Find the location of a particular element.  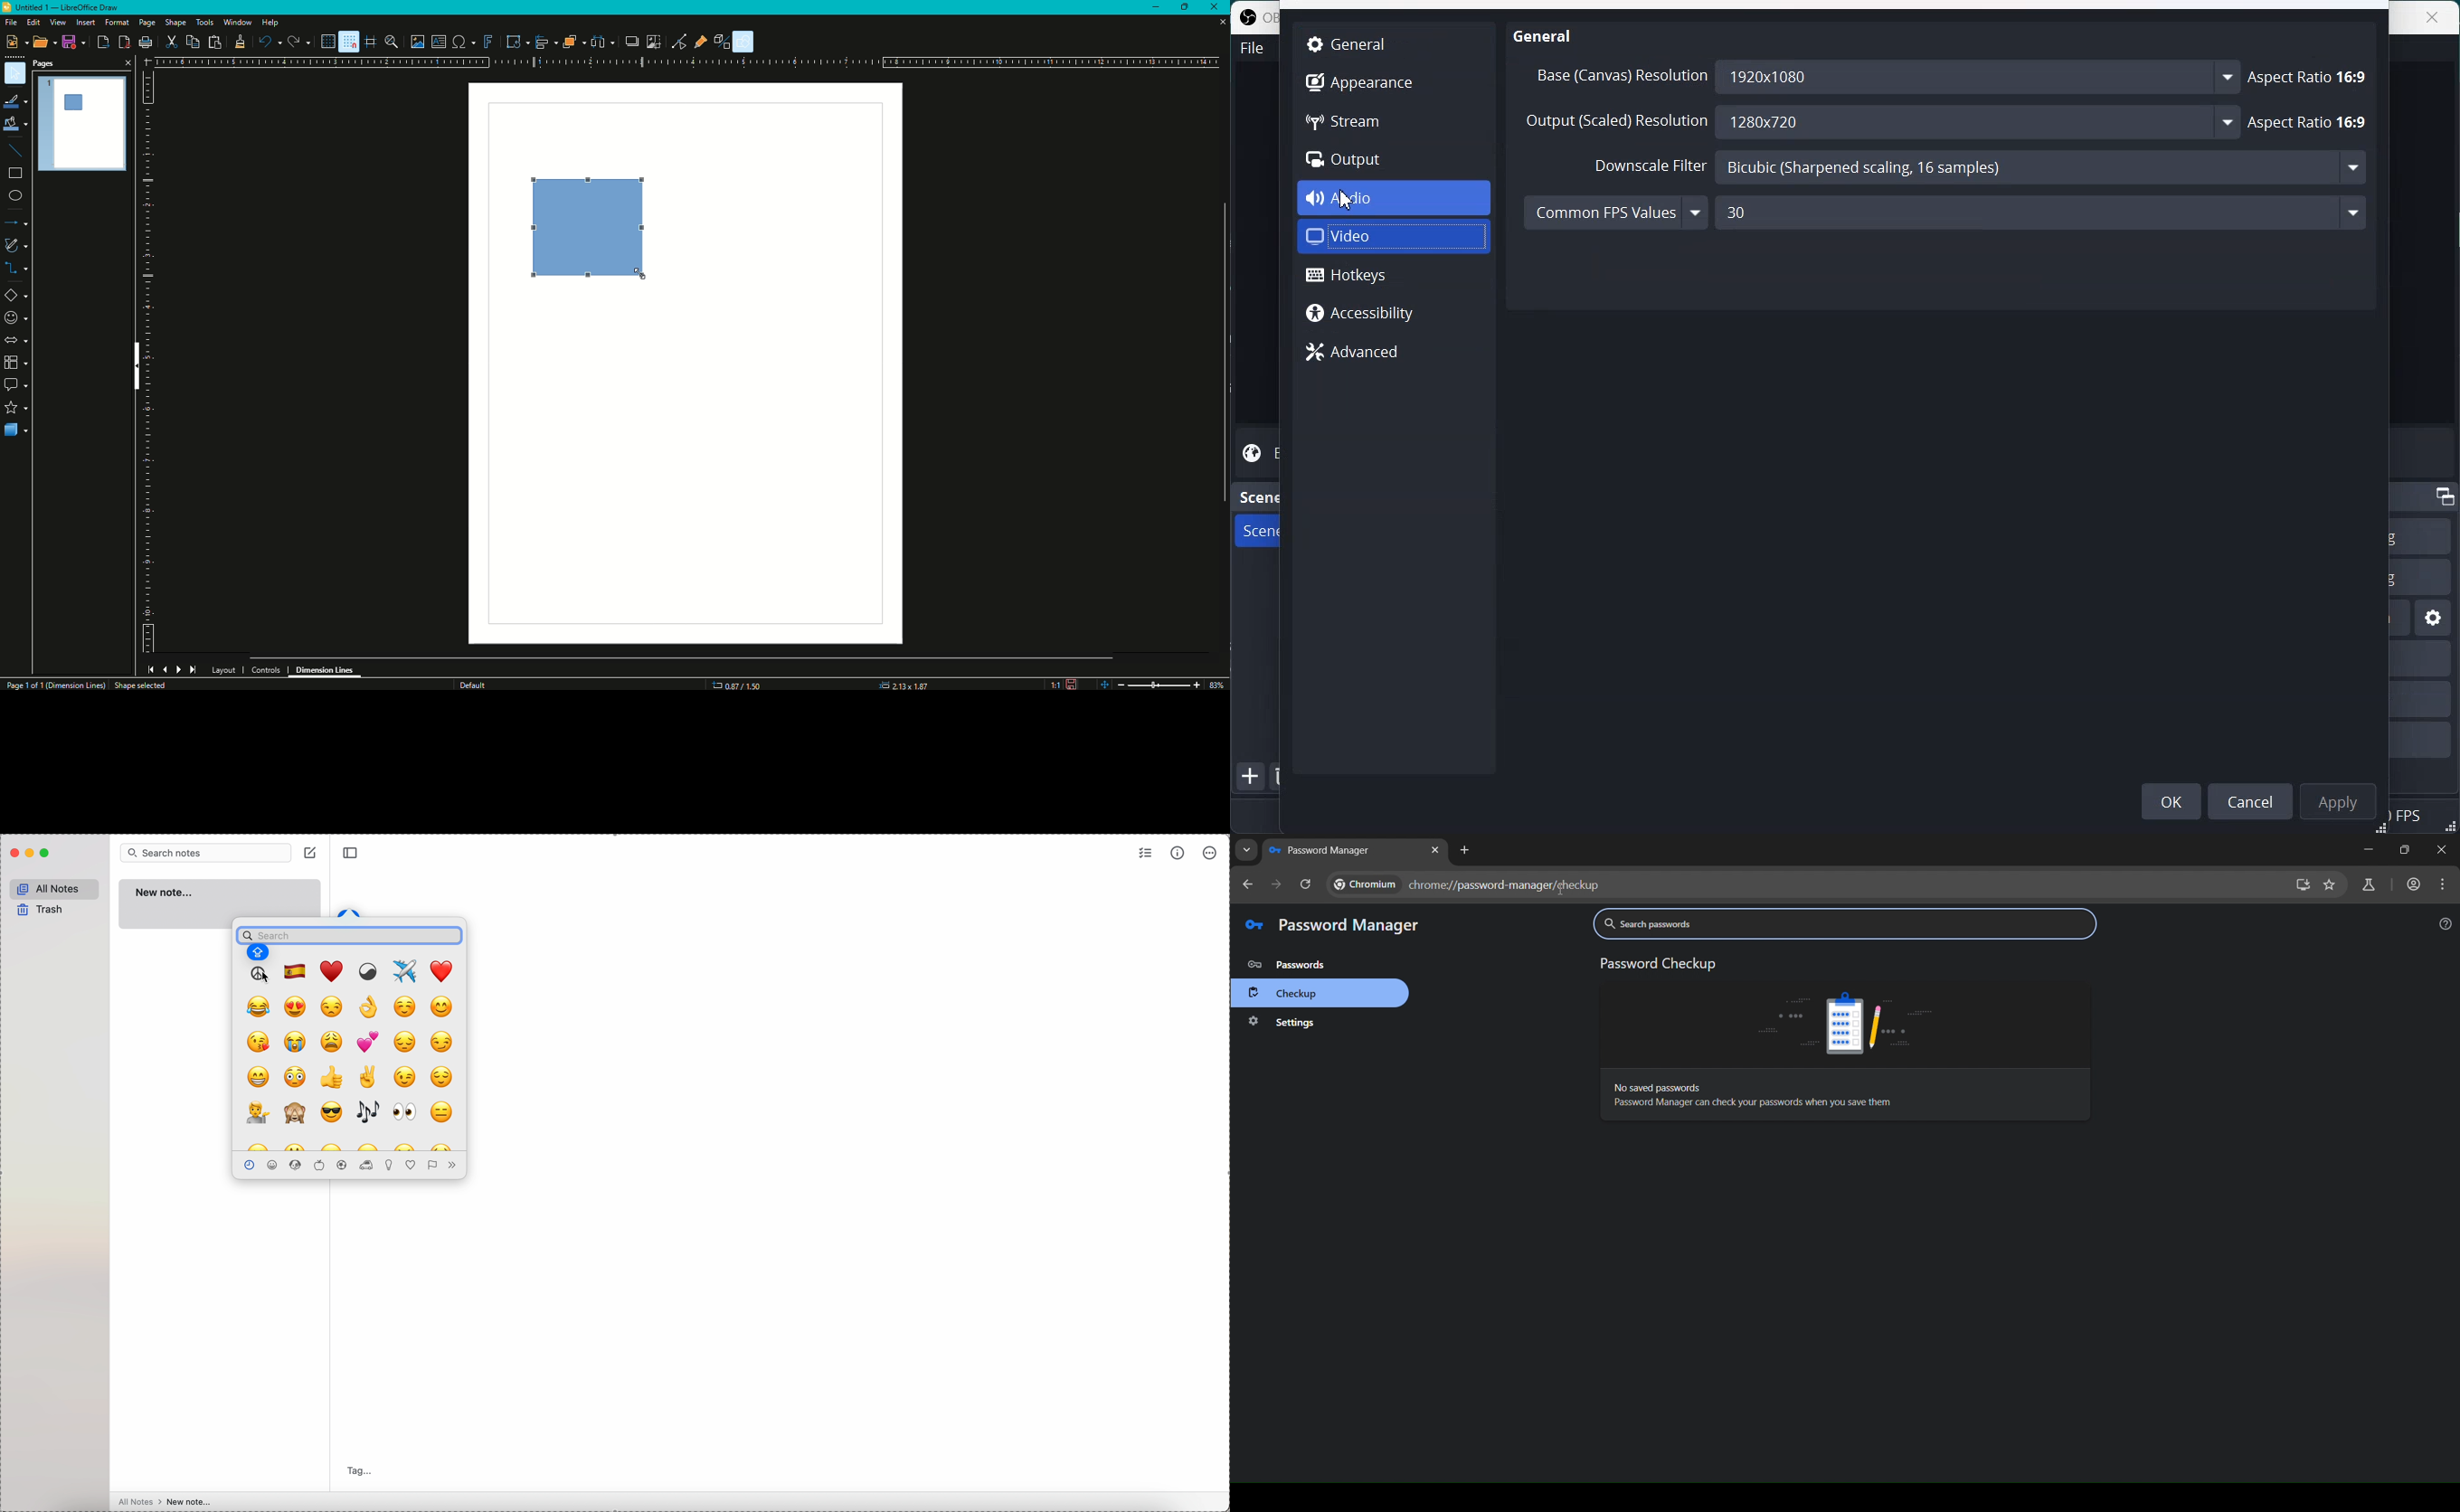

Connectors is located at coordinates (17, 270).